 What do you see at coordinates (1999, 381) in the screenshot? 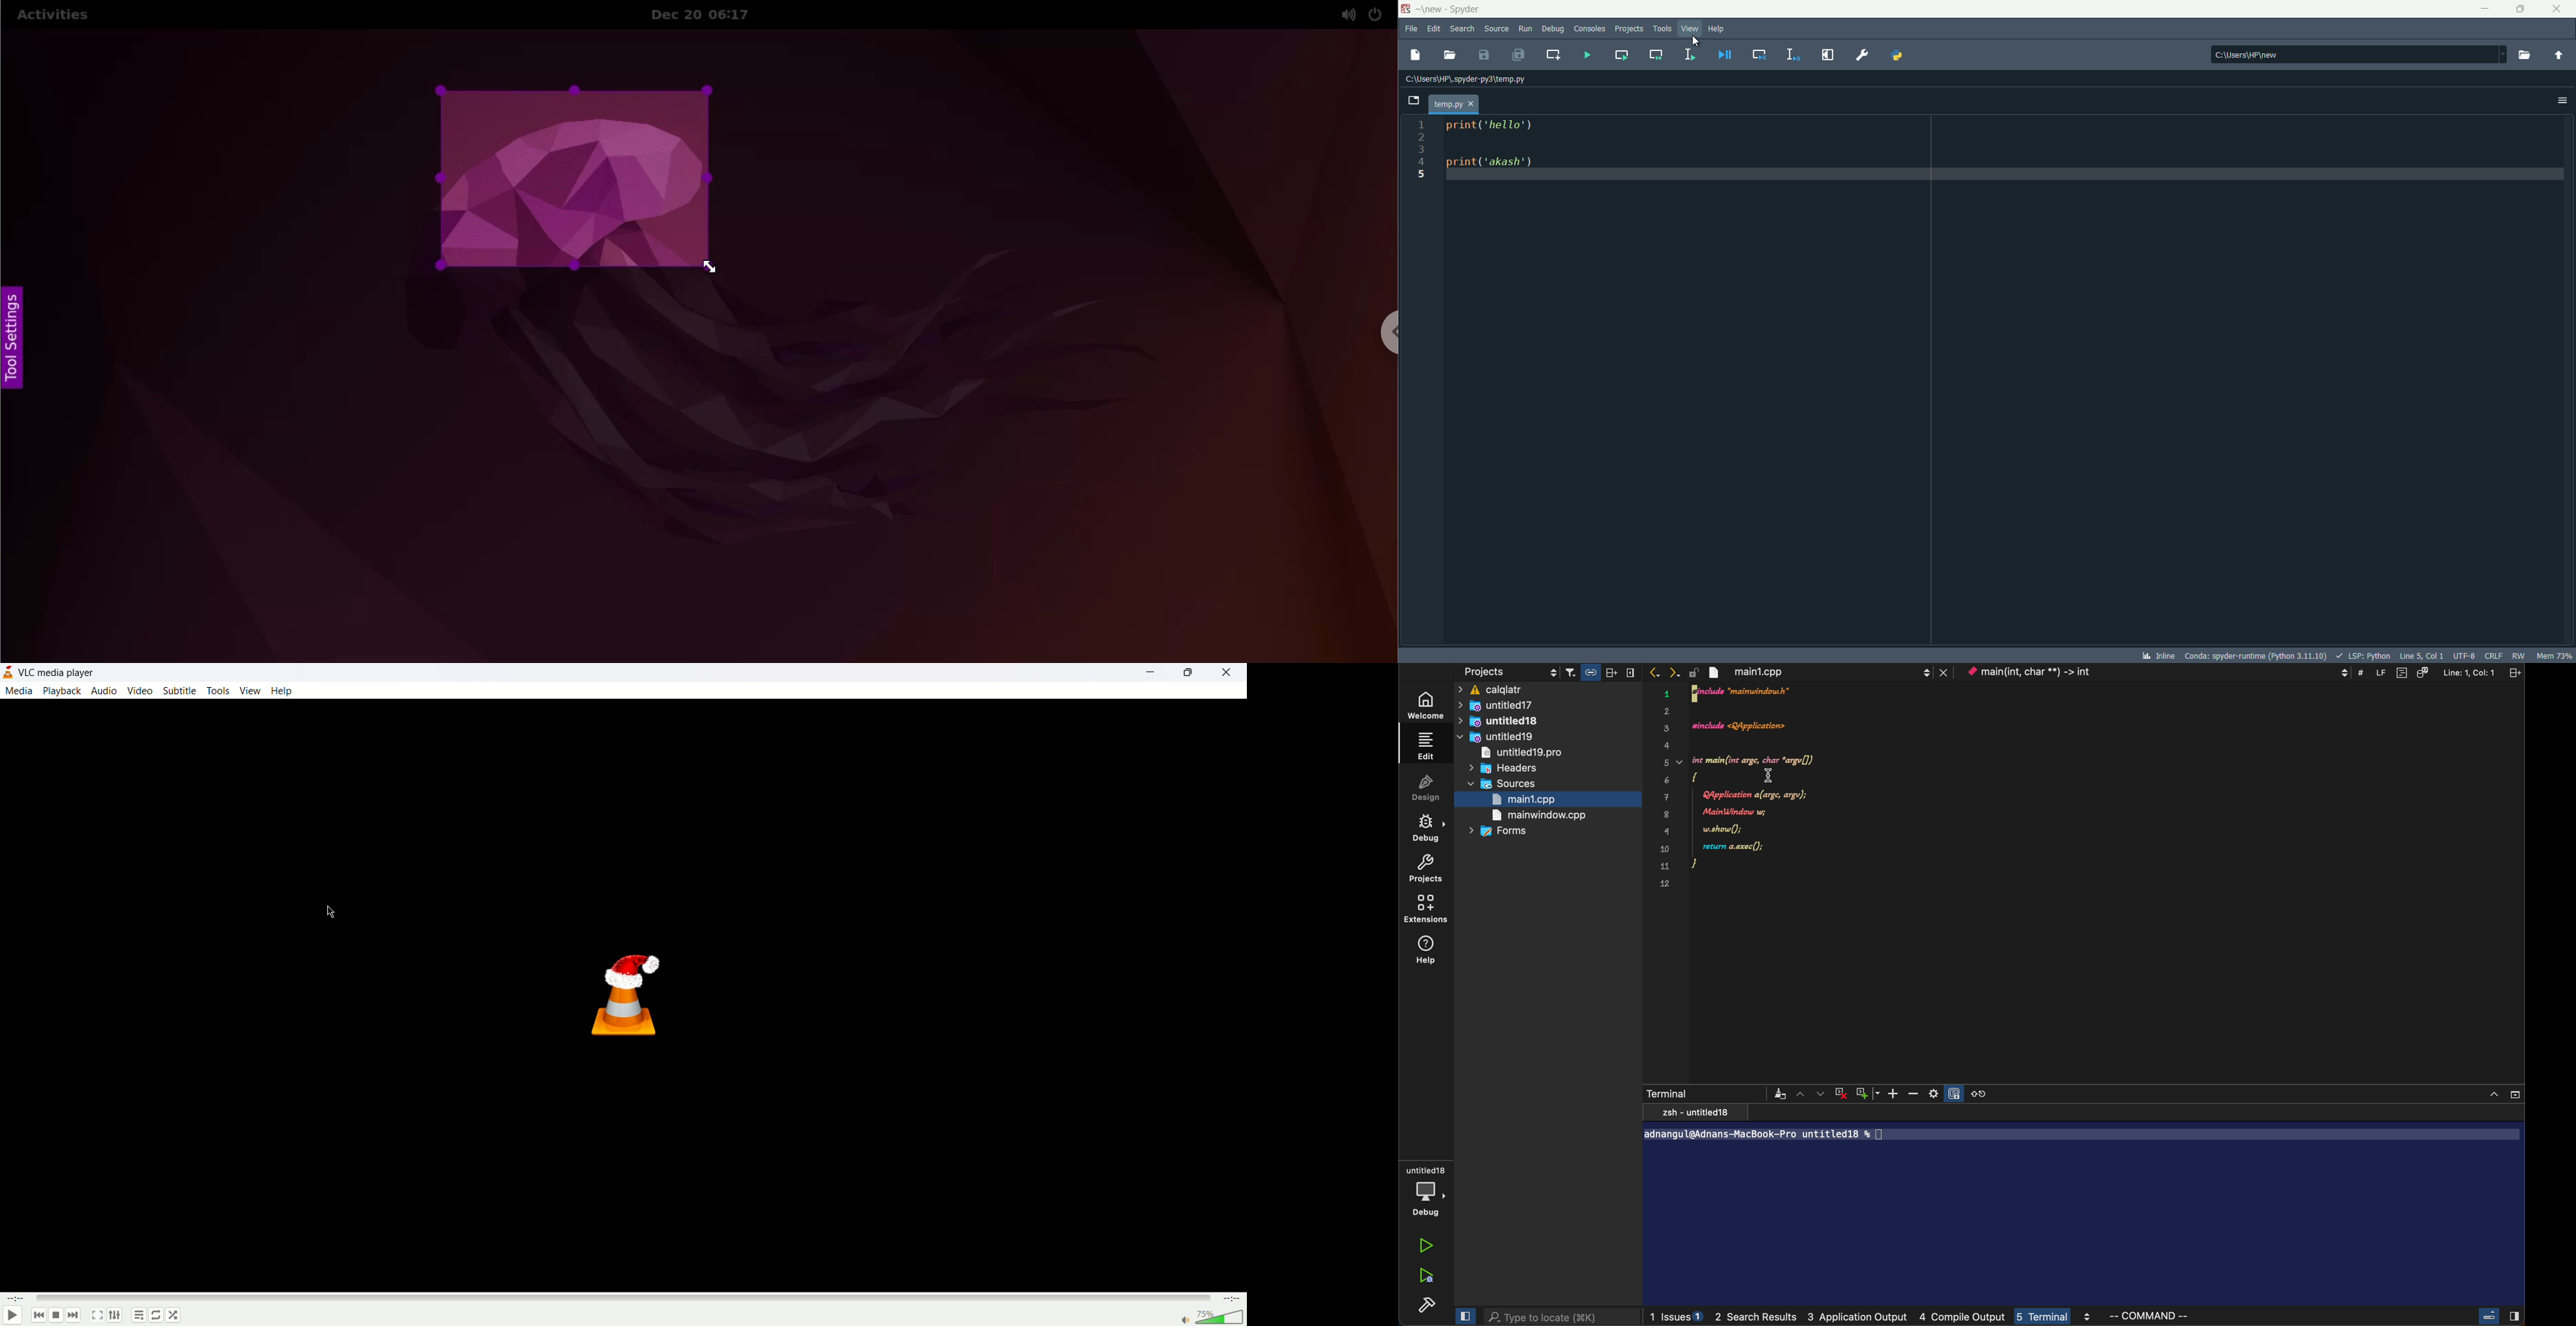
I see `print('hello')  print('akash')` at bounding box center [1999, 381].